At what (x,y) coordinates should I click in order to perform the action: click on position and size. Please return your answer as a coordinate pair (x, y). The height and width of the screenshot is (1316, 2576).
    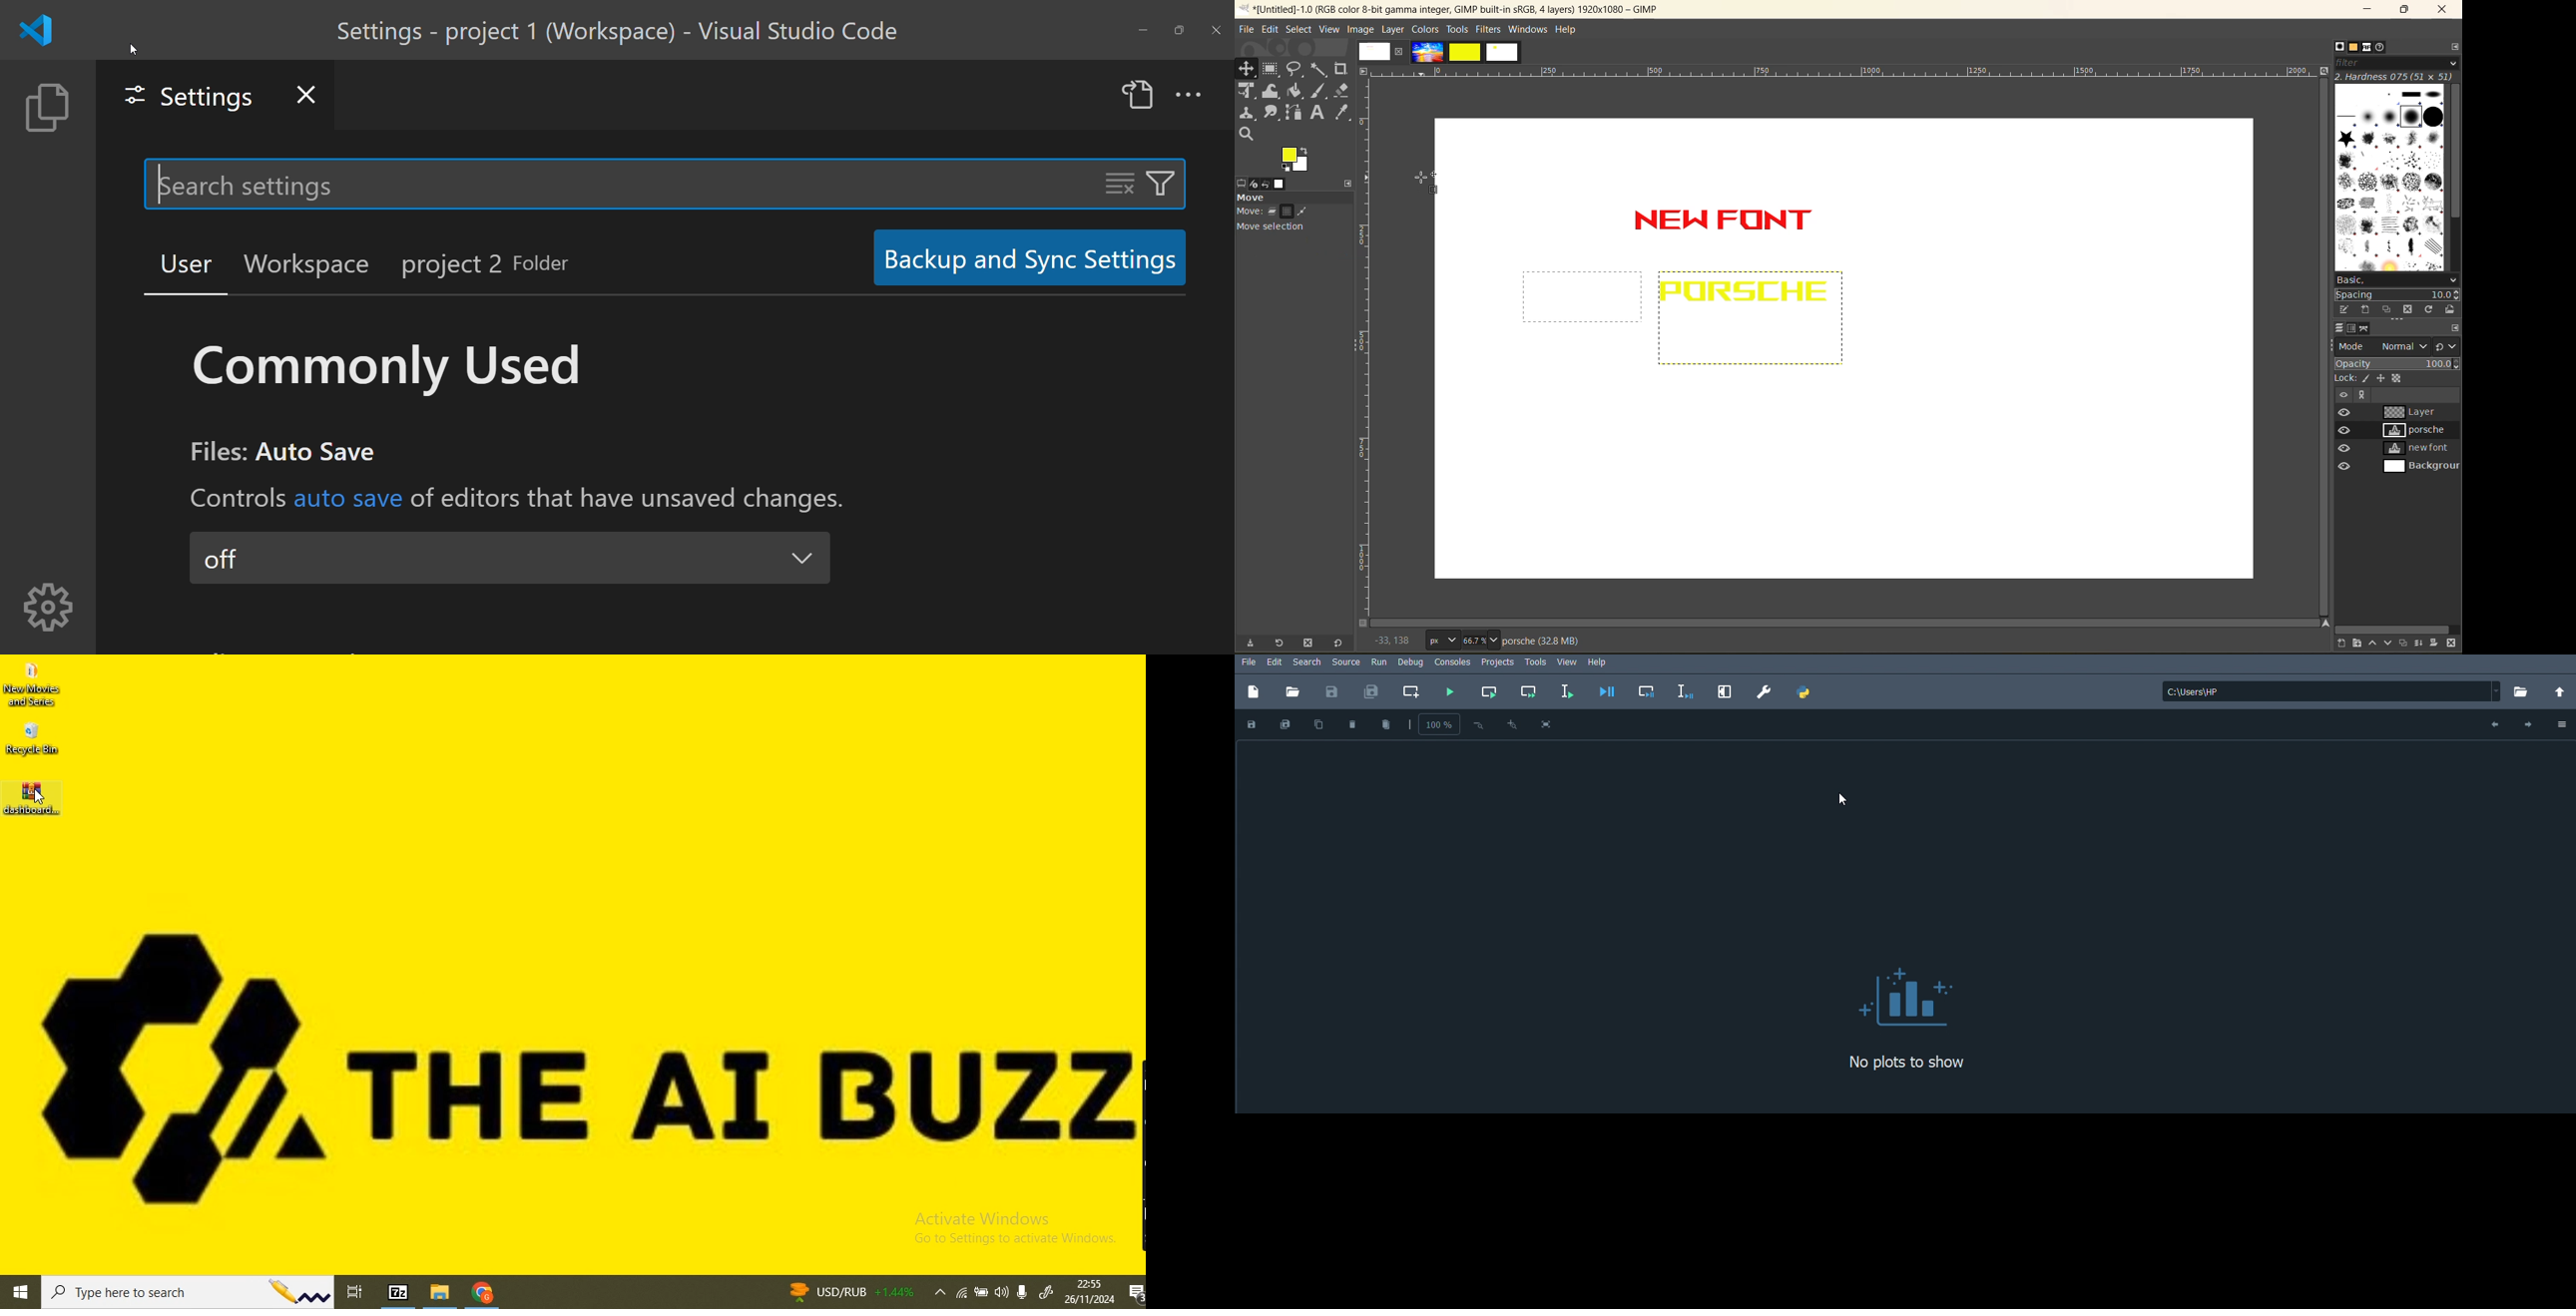
    Looking at the image, I should click on (2383, 379).